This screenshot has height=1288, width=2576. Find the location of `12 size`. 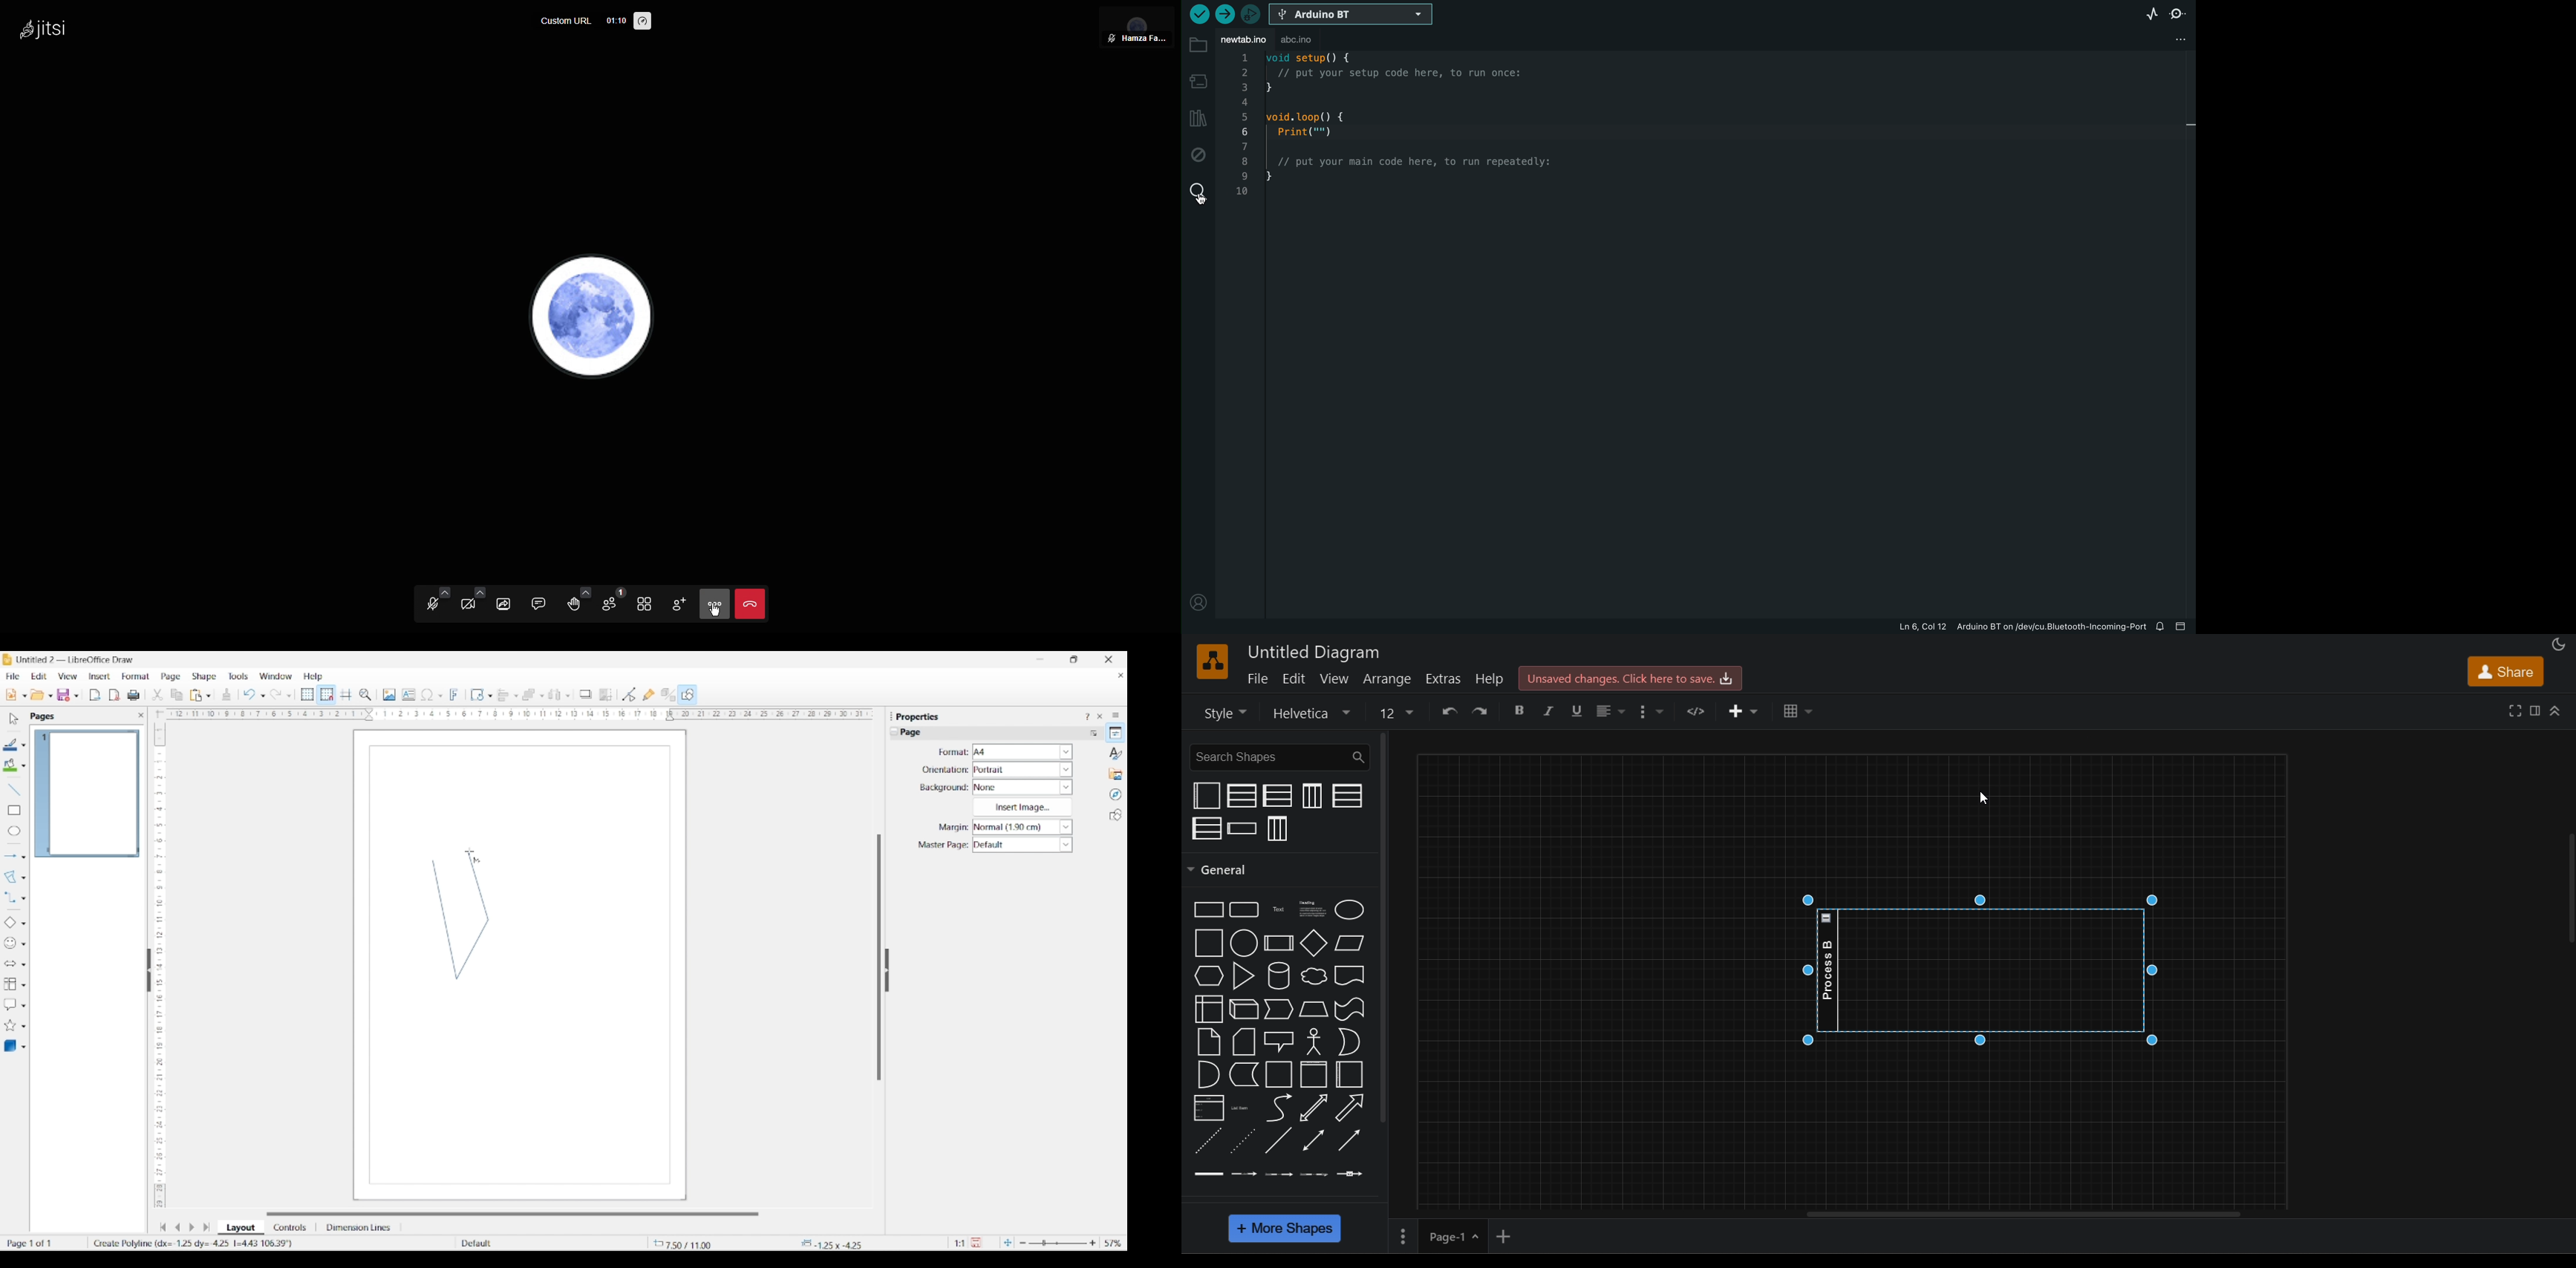

12 size is located at coordinates (1393, 712).